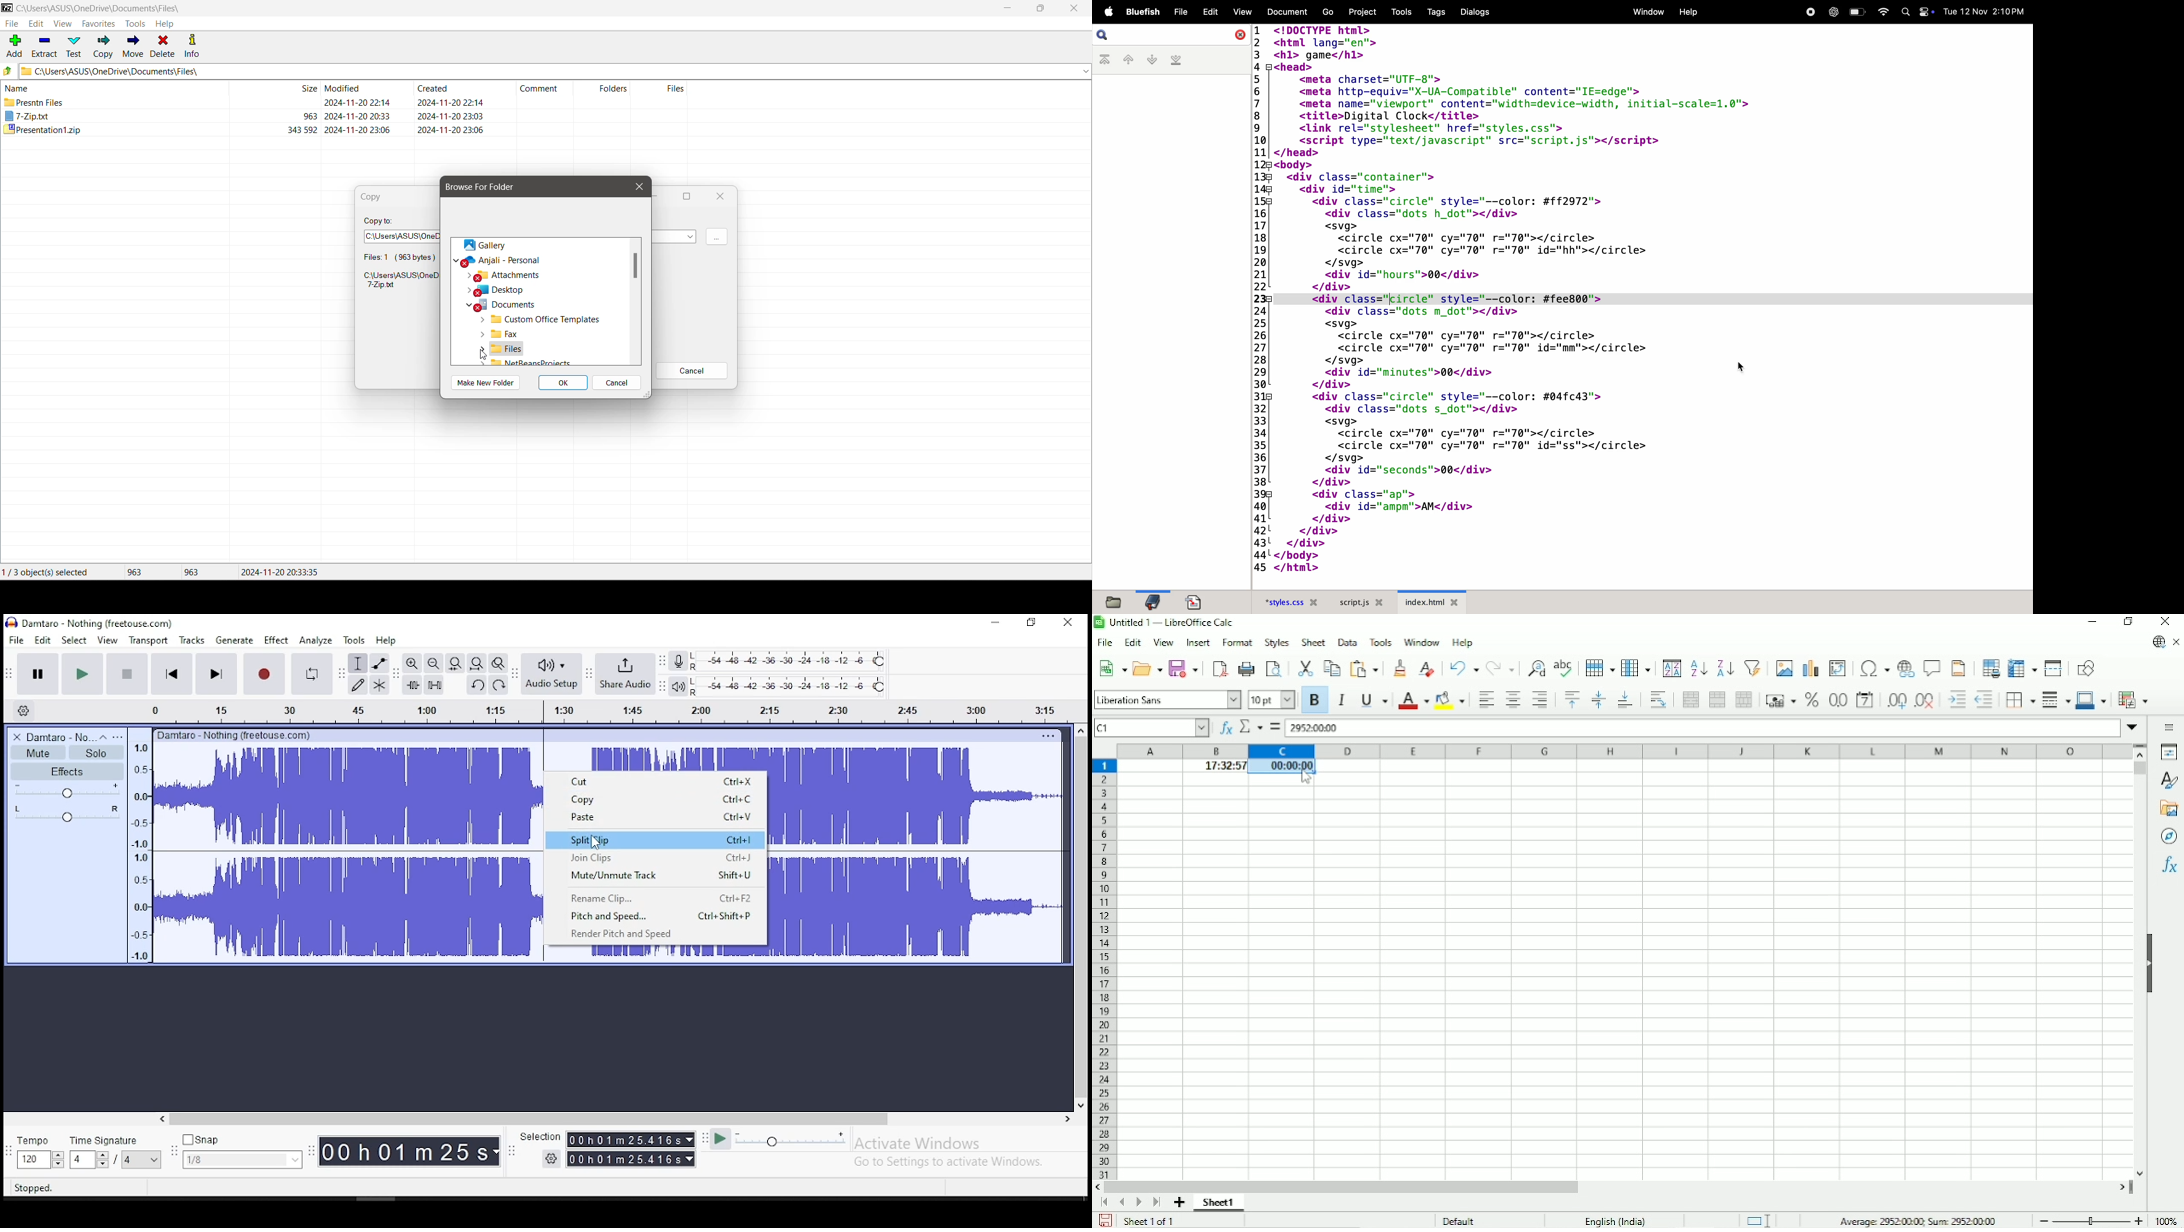 This screenshot has height=1232, width=2184. What do you see at coordinates (1810, 668) in the screenshot?
I see `Insert chart` at bounding box center [1810, 668].